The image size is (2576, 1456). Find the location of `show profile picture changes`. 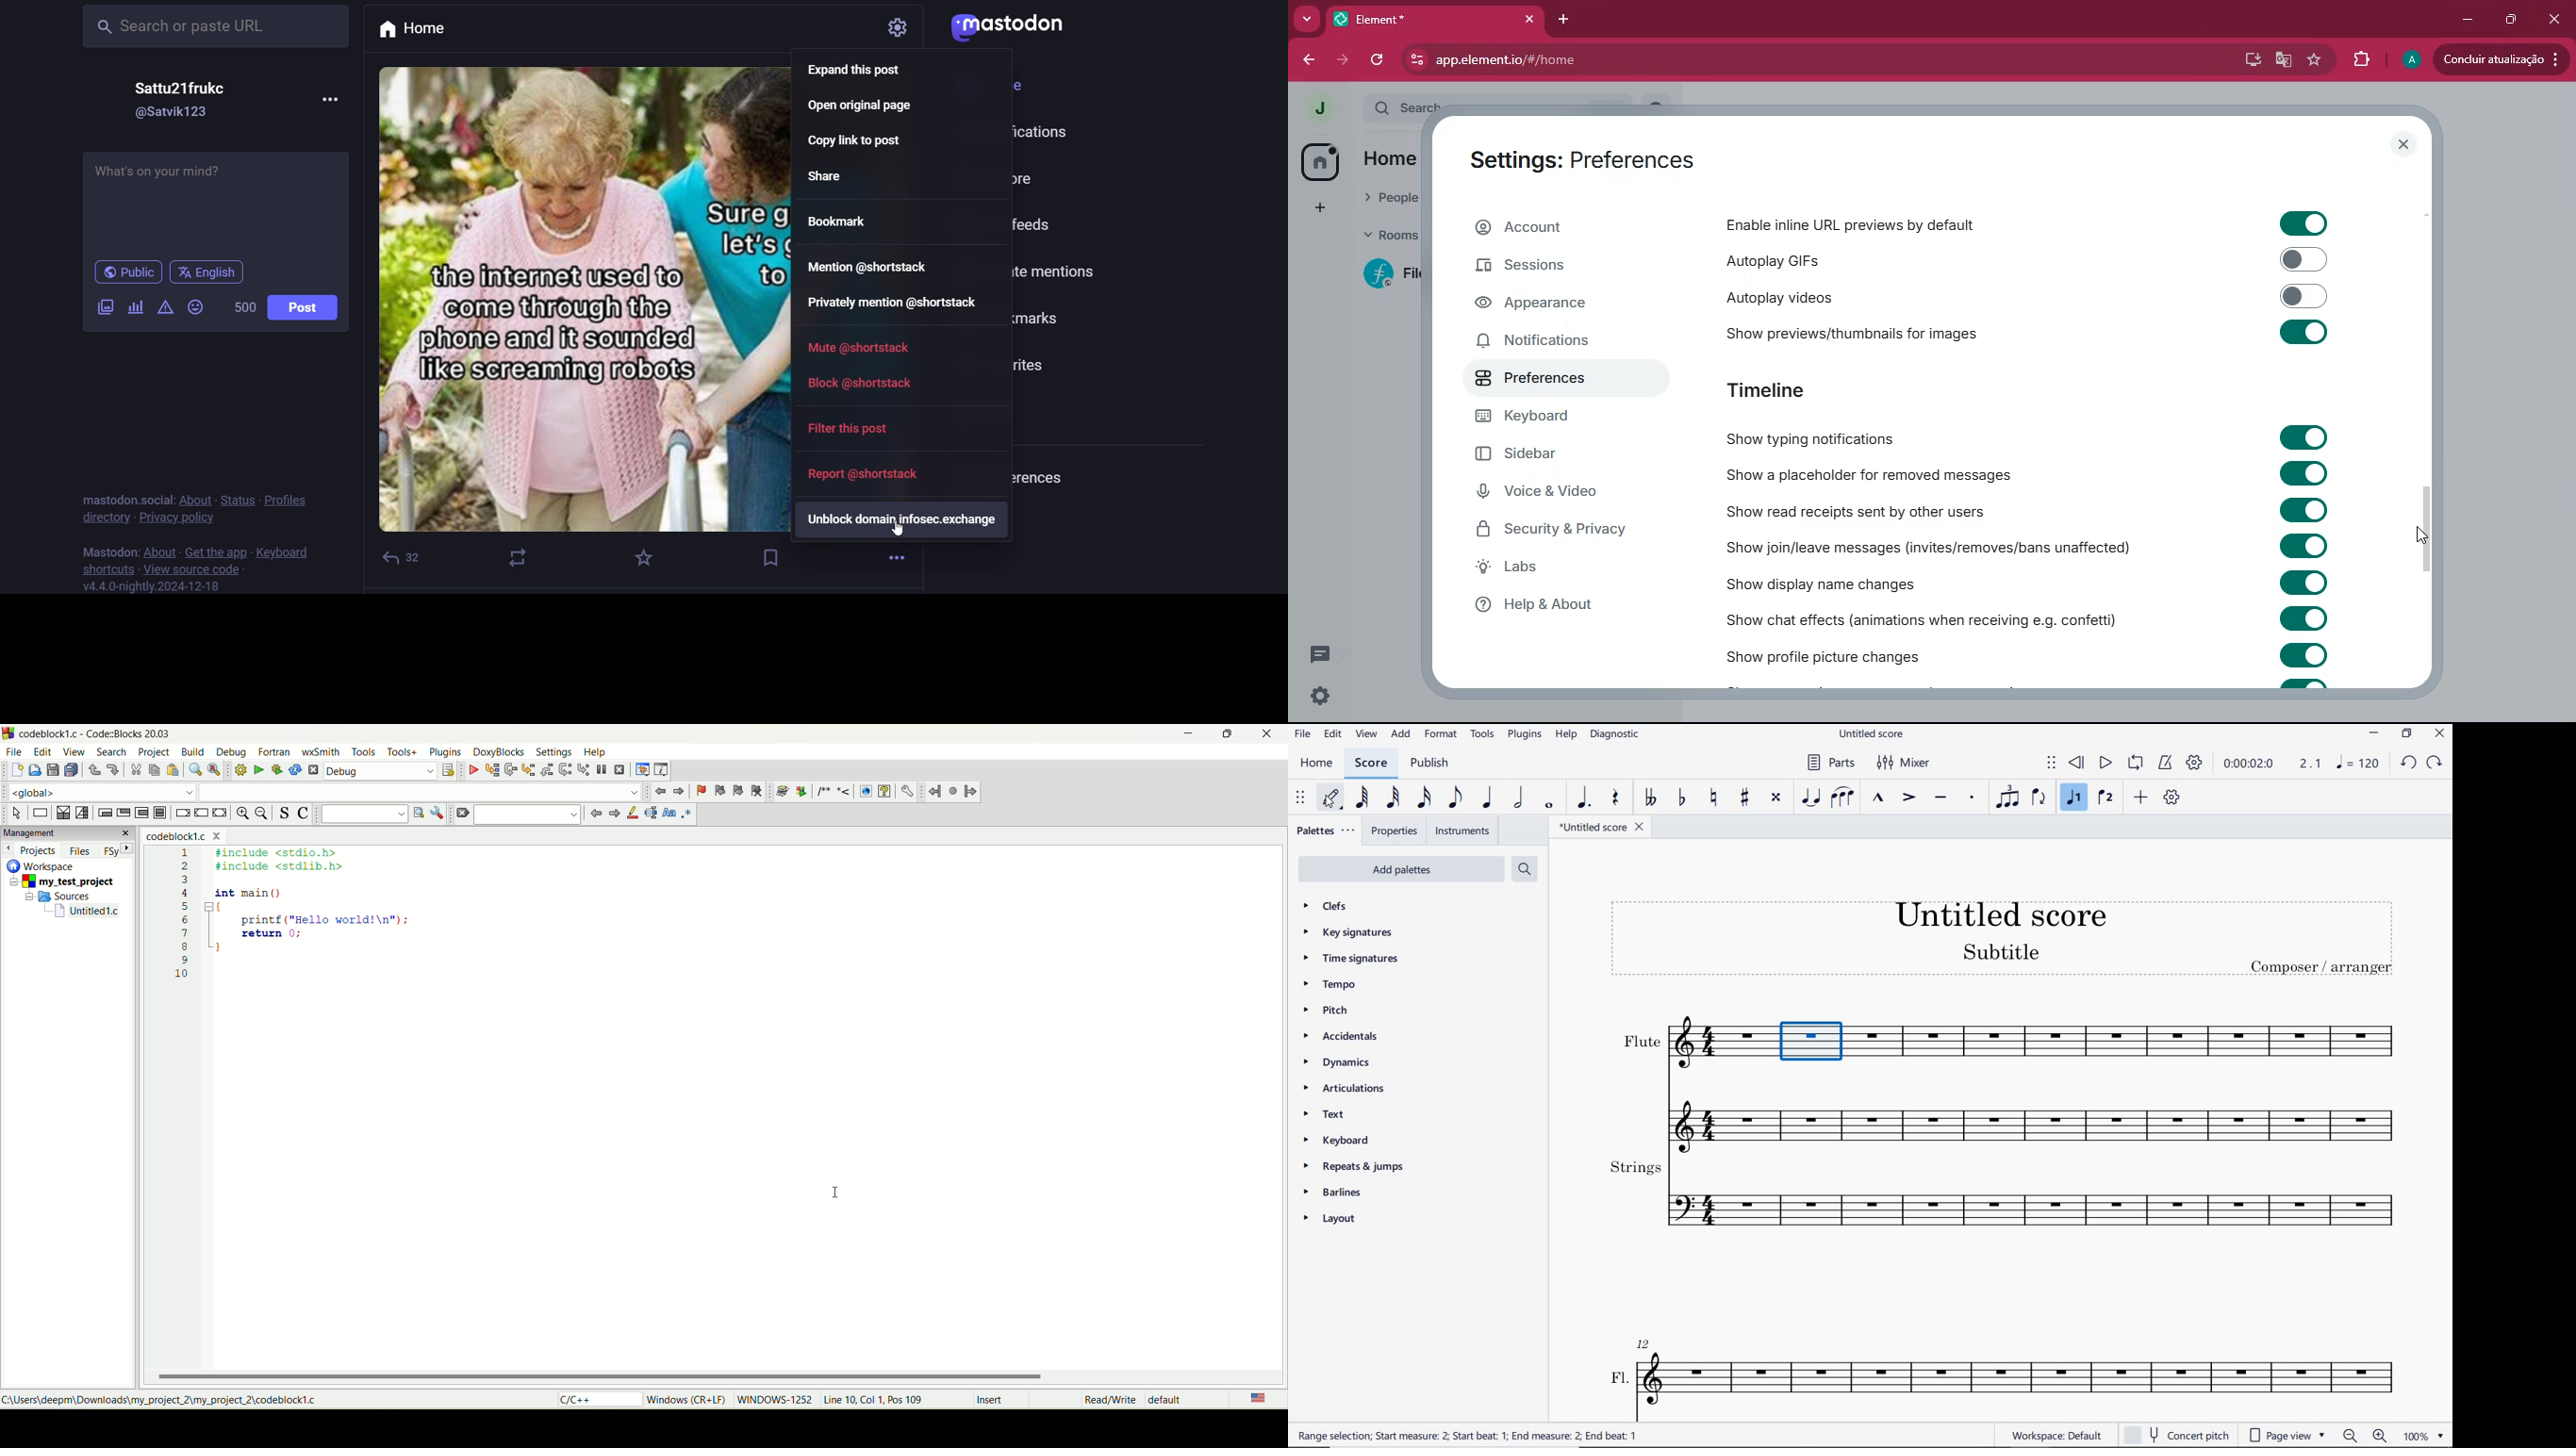

show profile picture changes is located at coordinates (1825, 652).